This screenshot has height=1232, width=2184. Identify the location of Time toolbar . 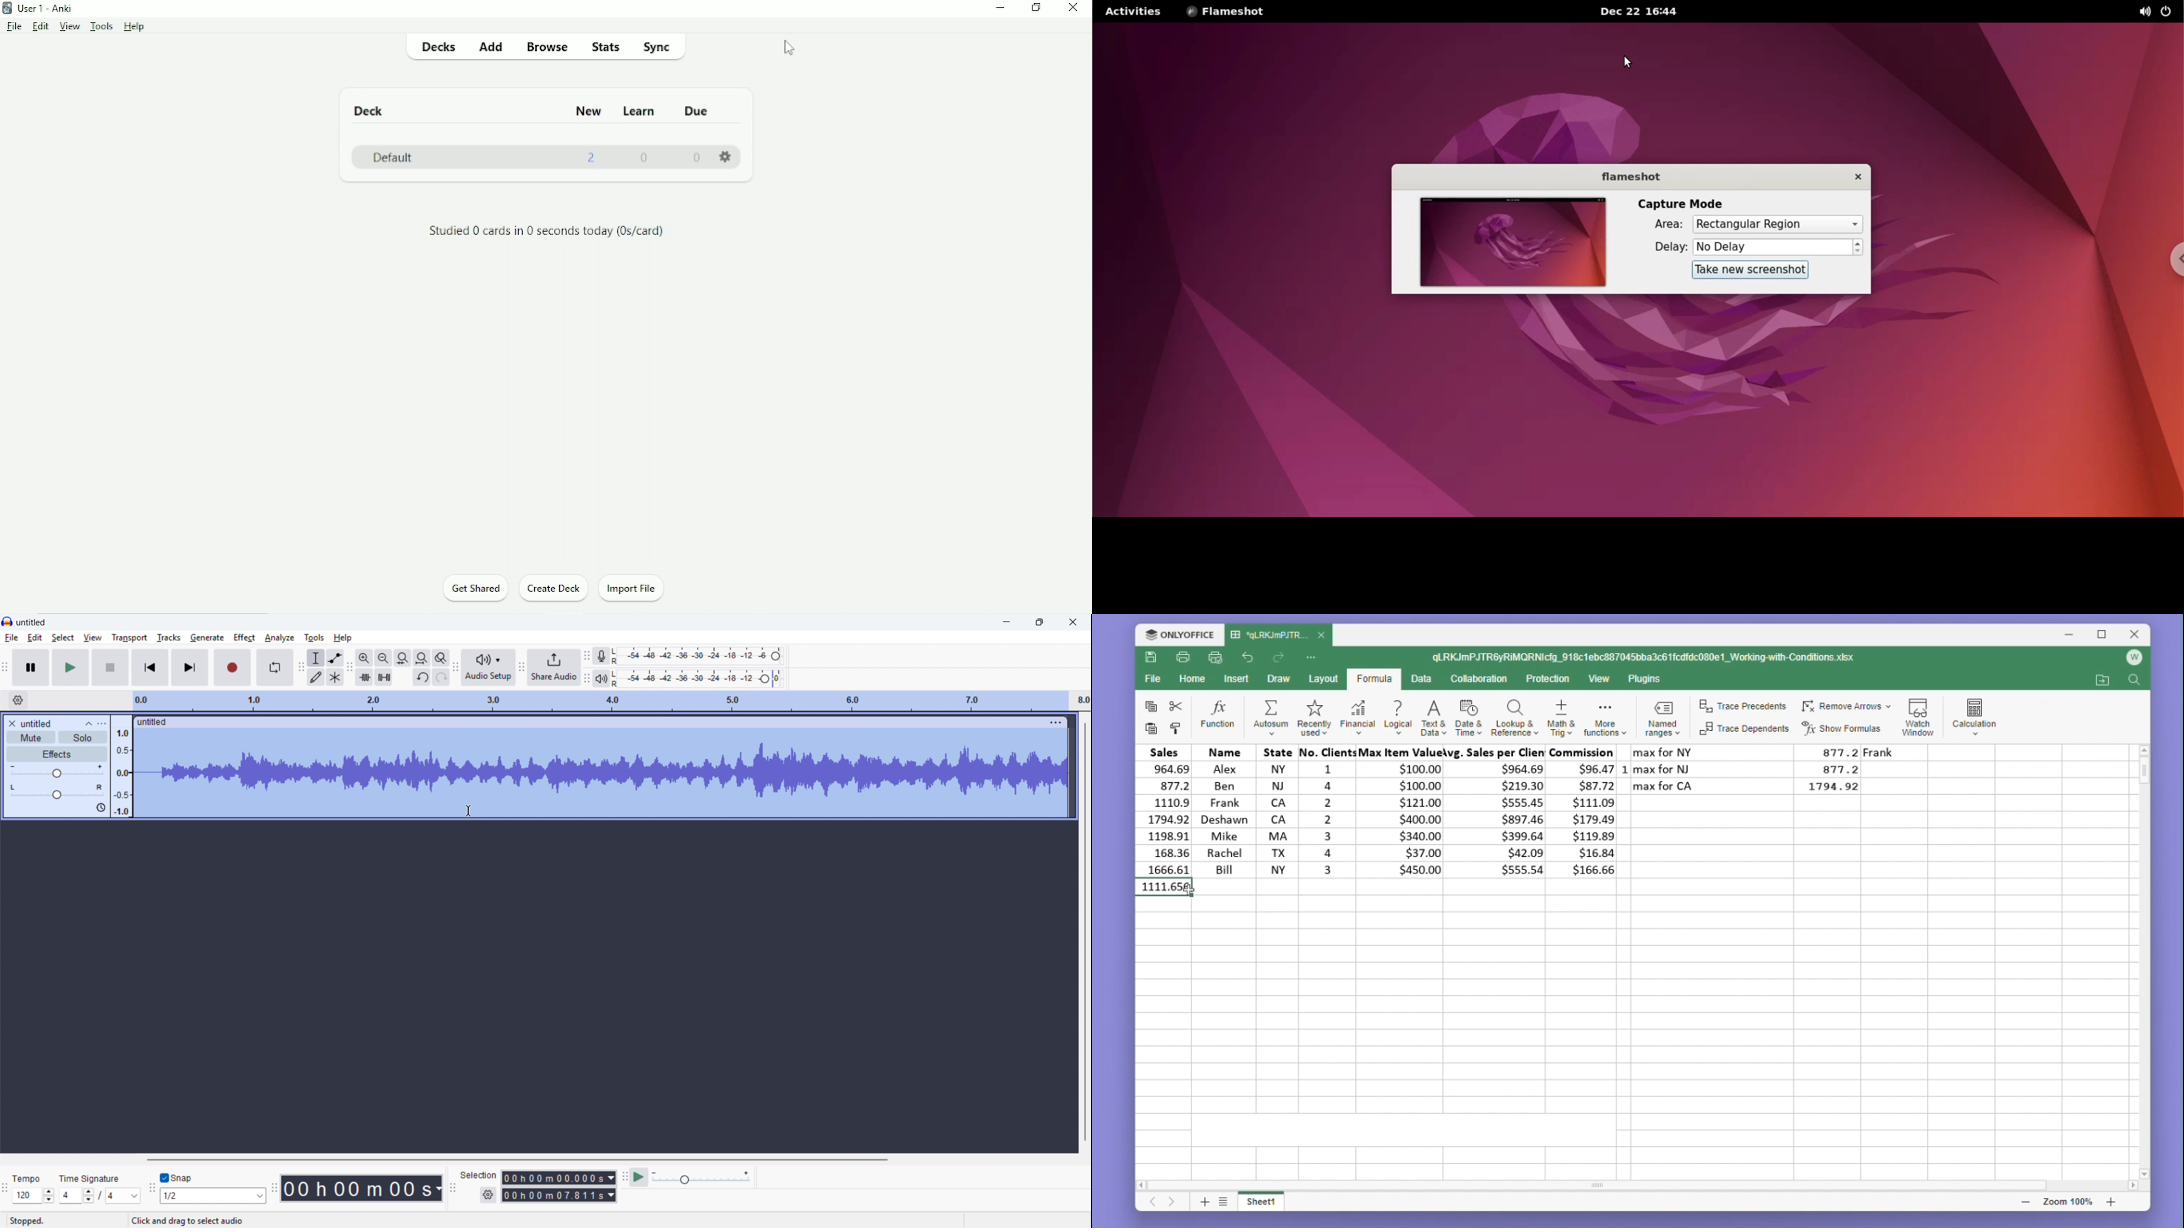
(275, 1189).